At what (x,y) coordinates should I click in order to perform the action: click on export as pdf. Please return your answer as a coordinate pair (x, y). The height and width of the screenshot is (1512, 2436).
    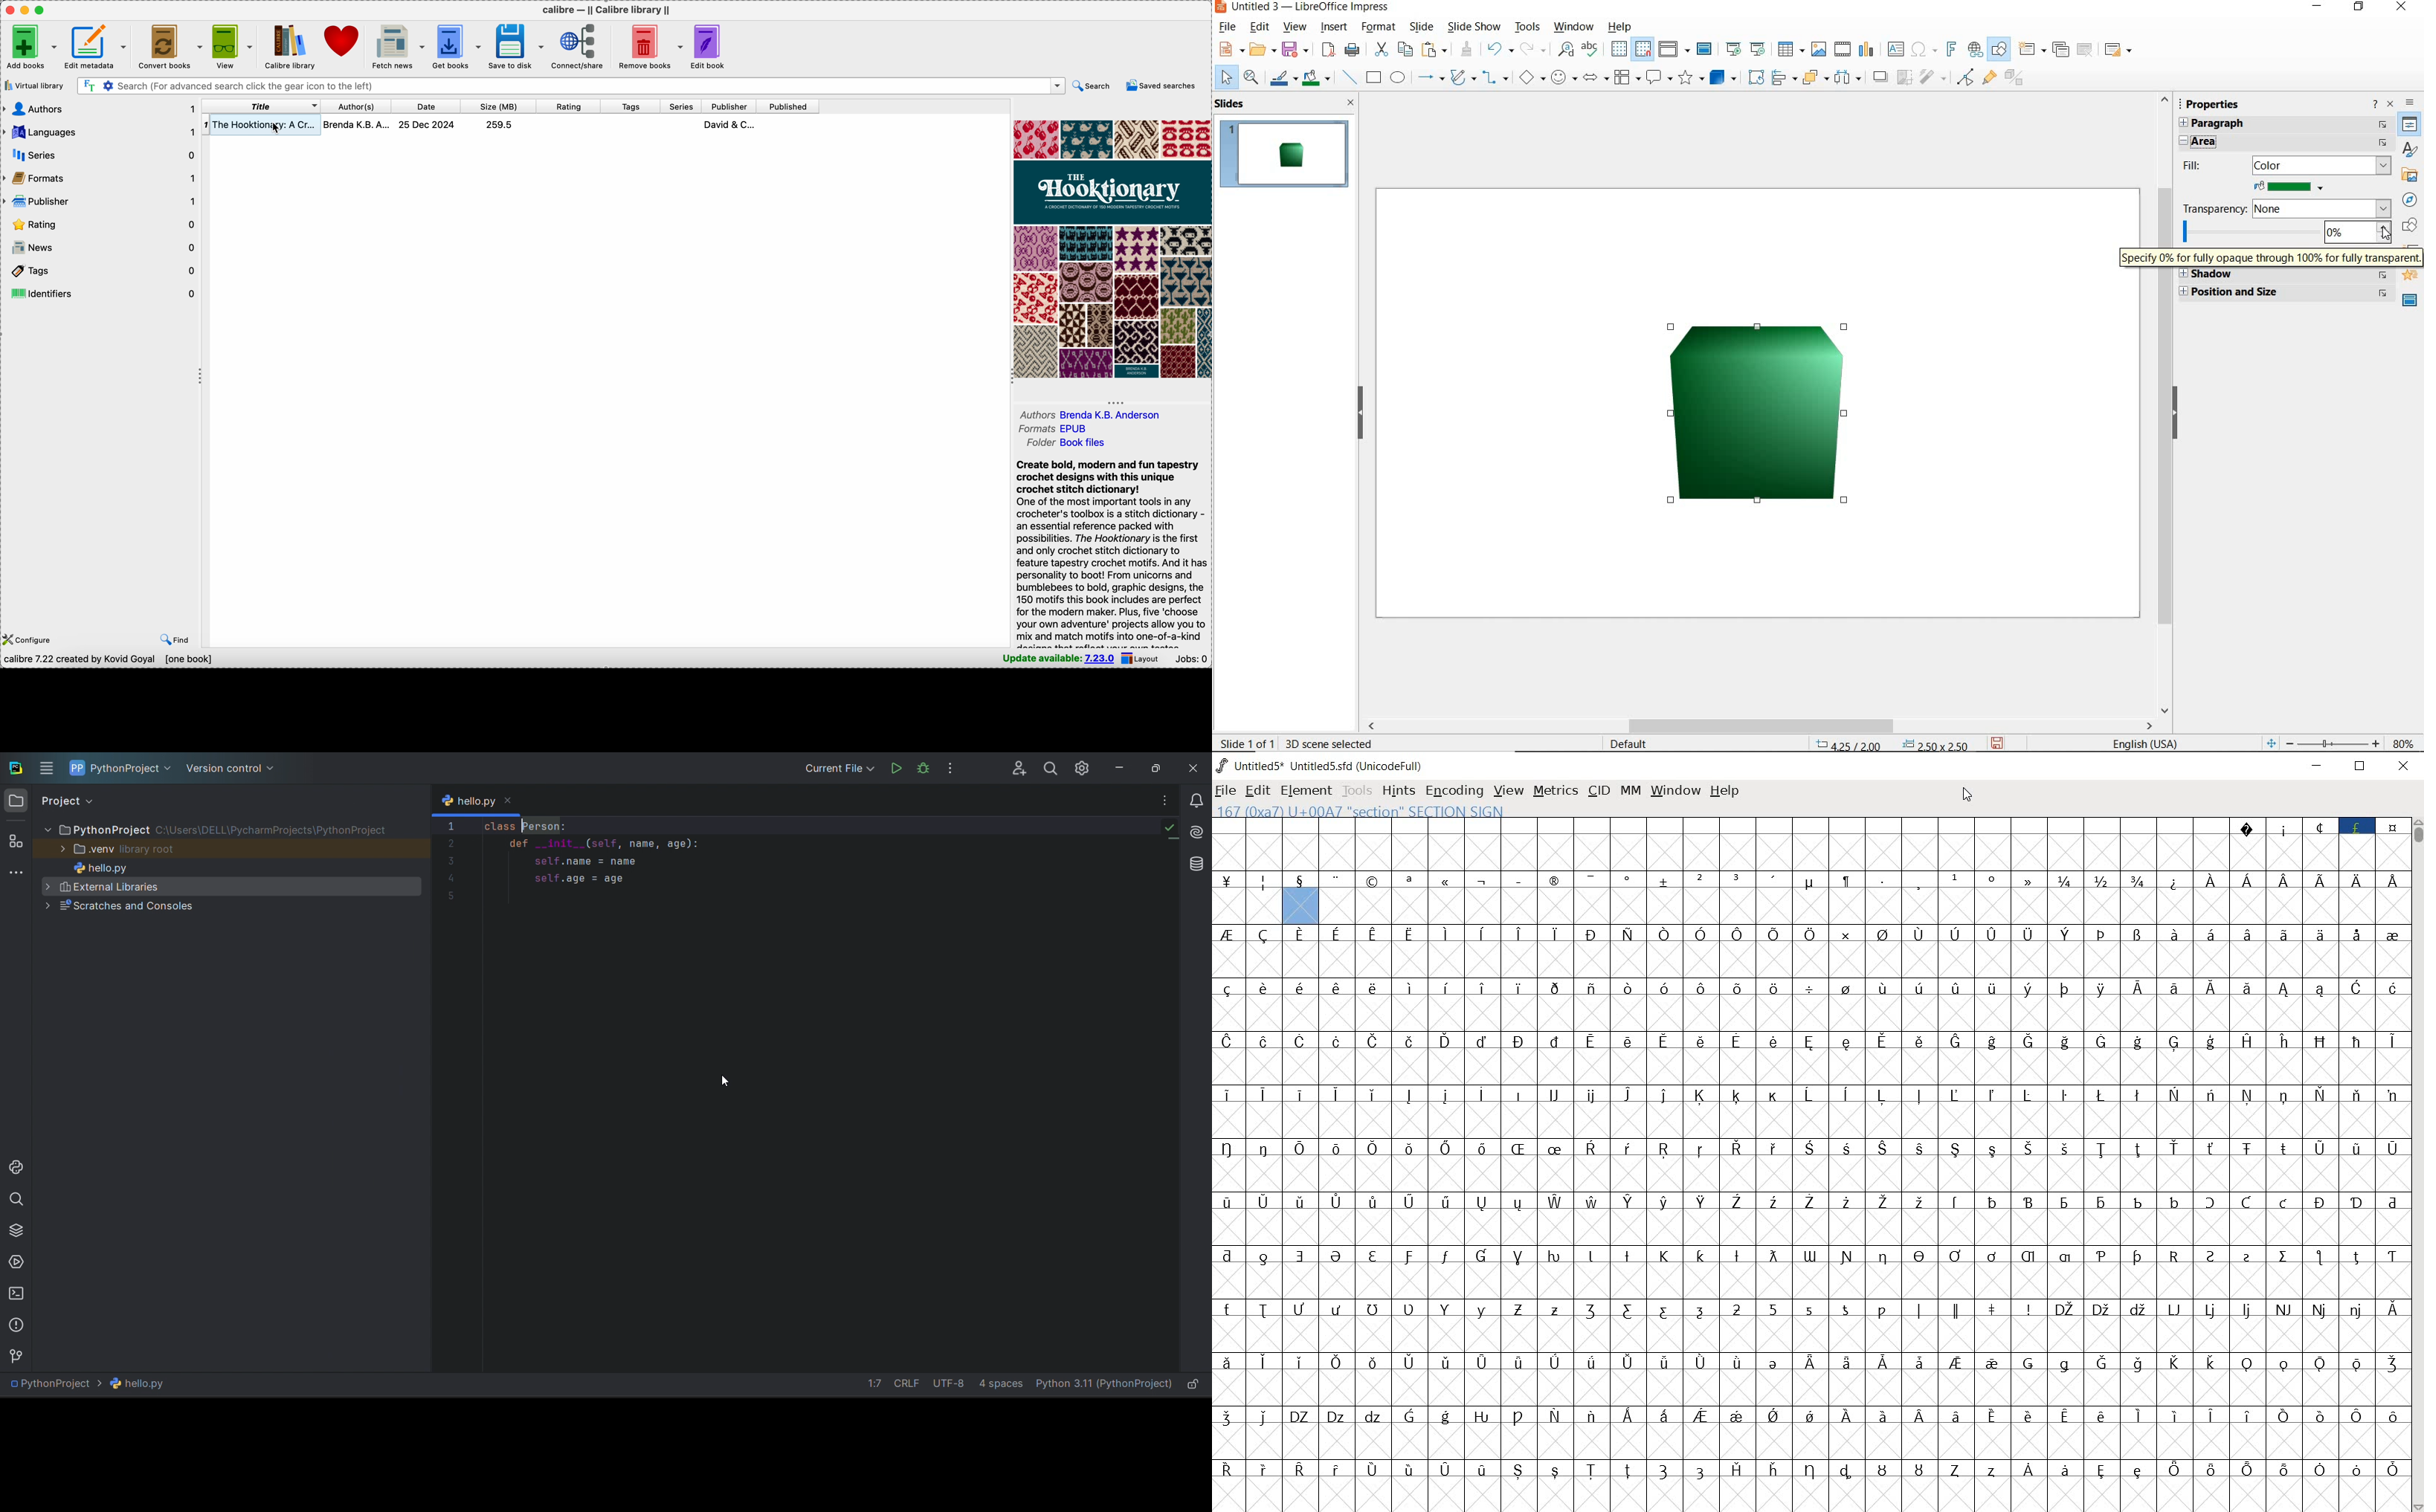
    Looking at the image, I should click on (1329, 52).